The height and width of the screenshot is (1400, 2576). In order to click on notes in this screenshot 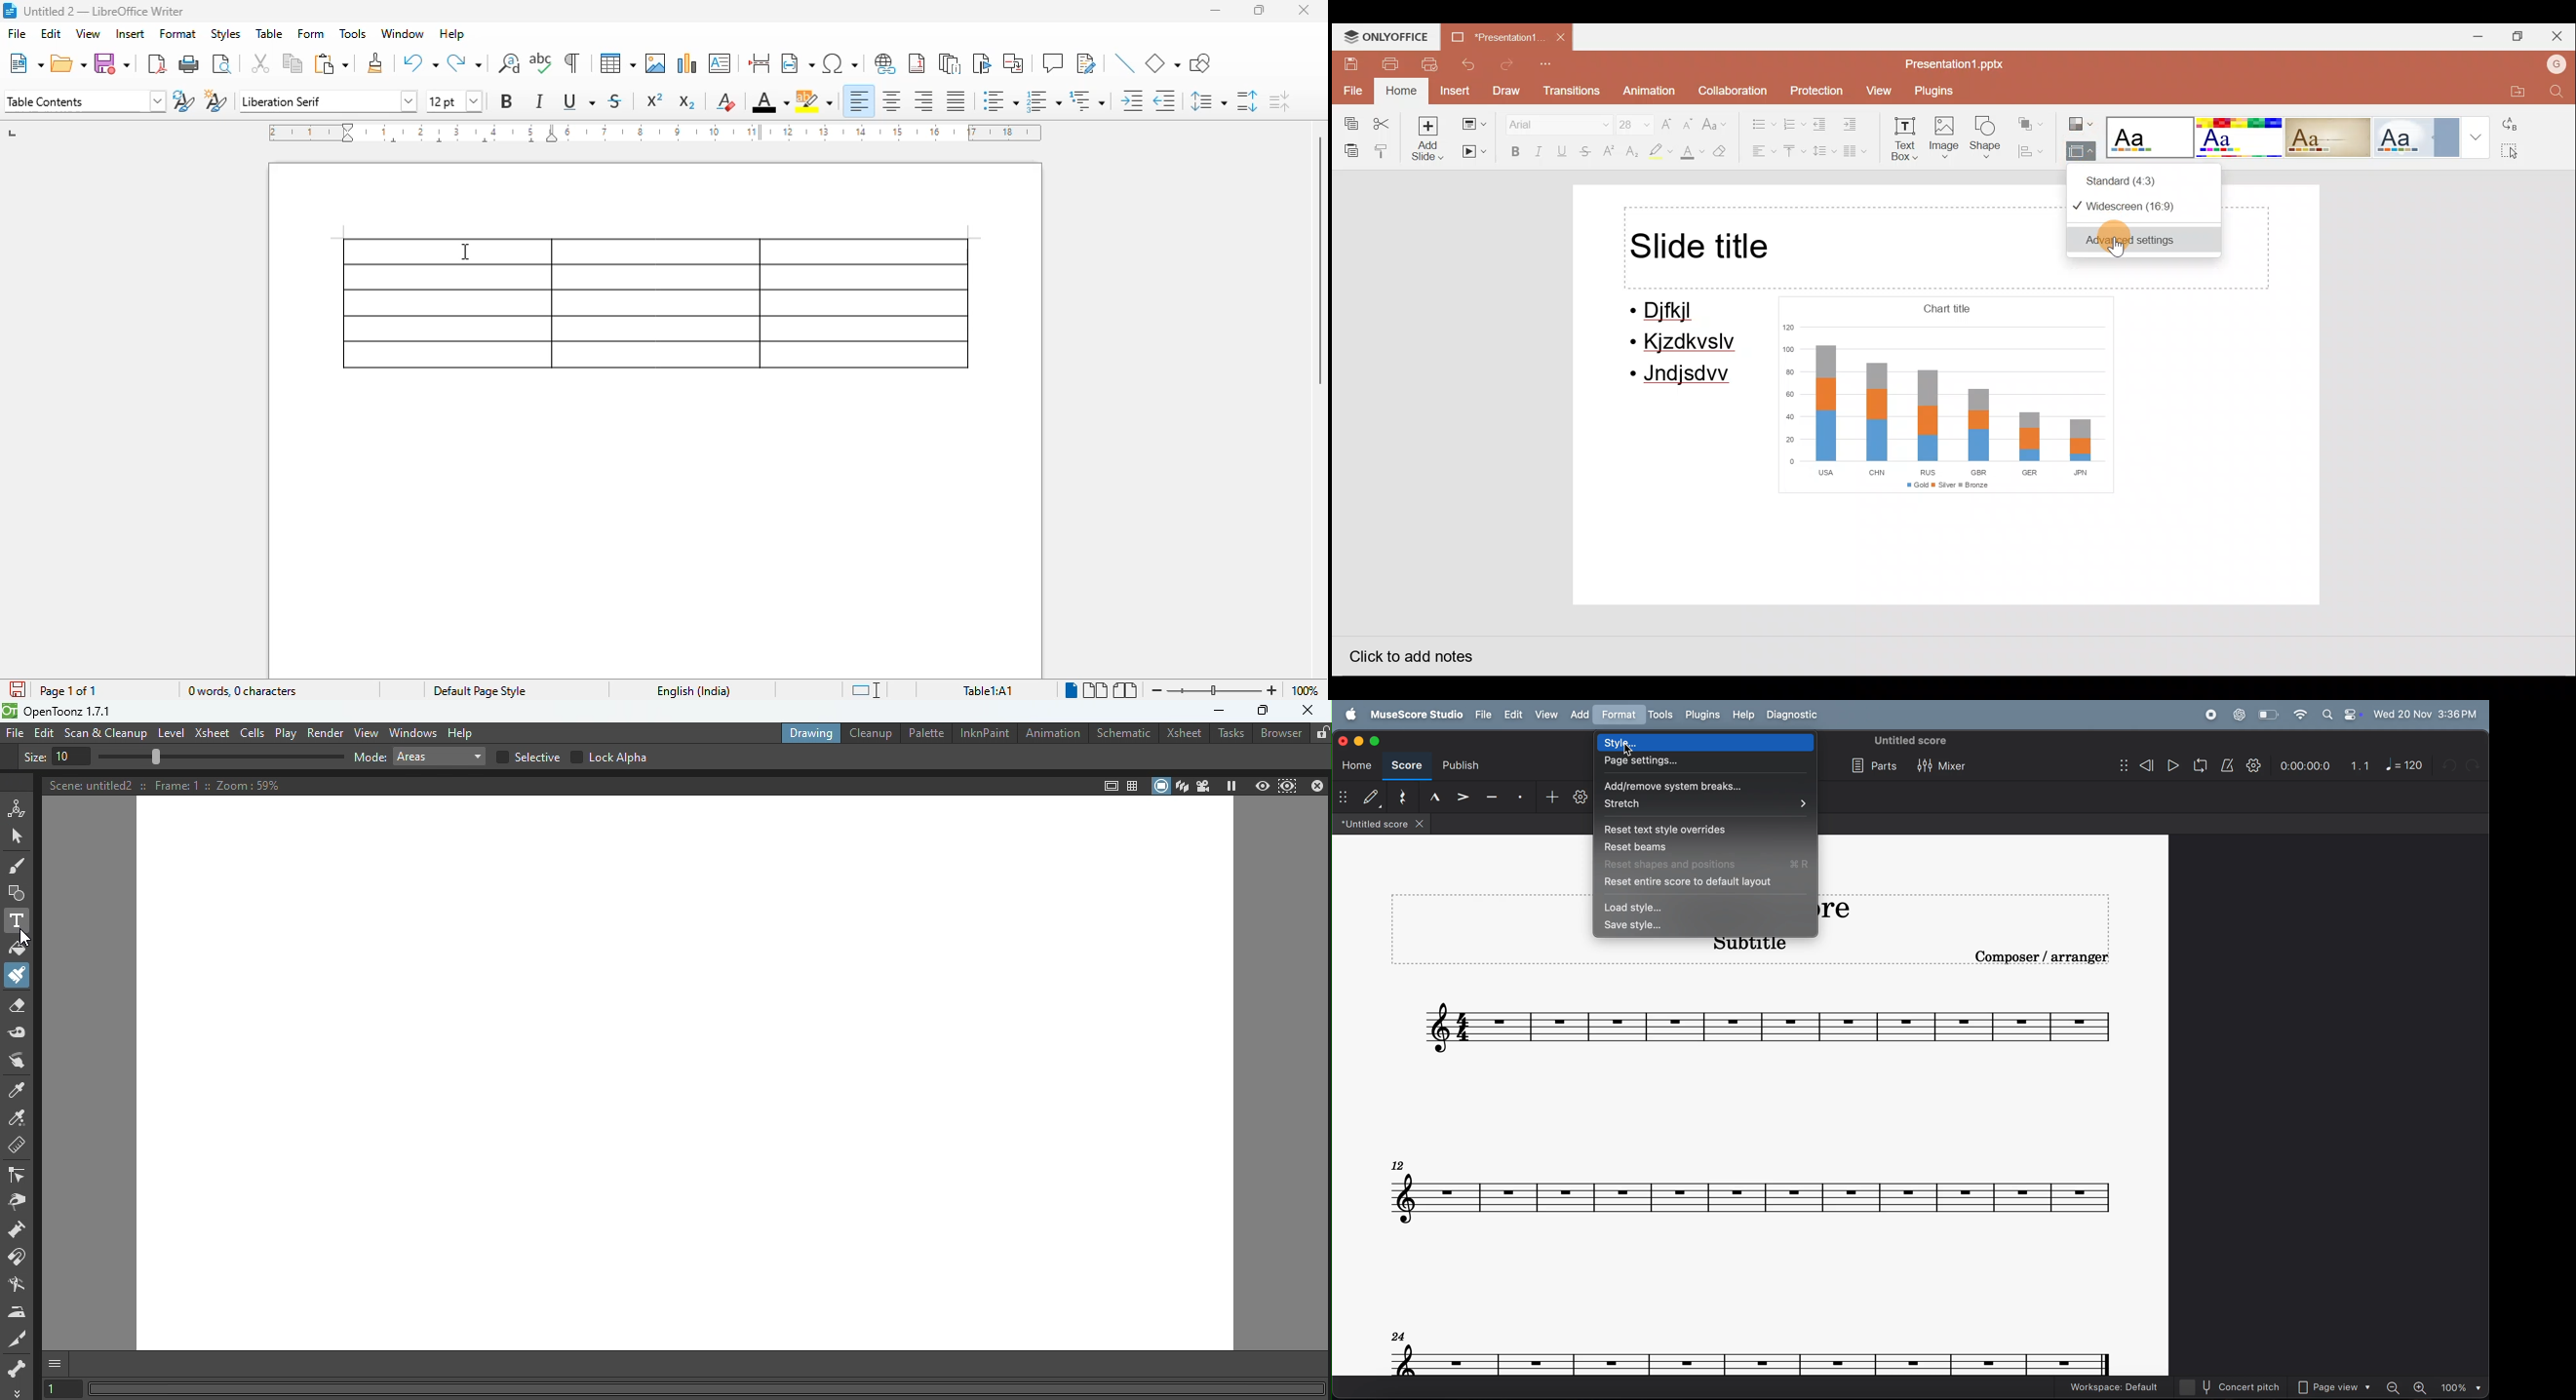, I will do `click(1770, 1024)`.